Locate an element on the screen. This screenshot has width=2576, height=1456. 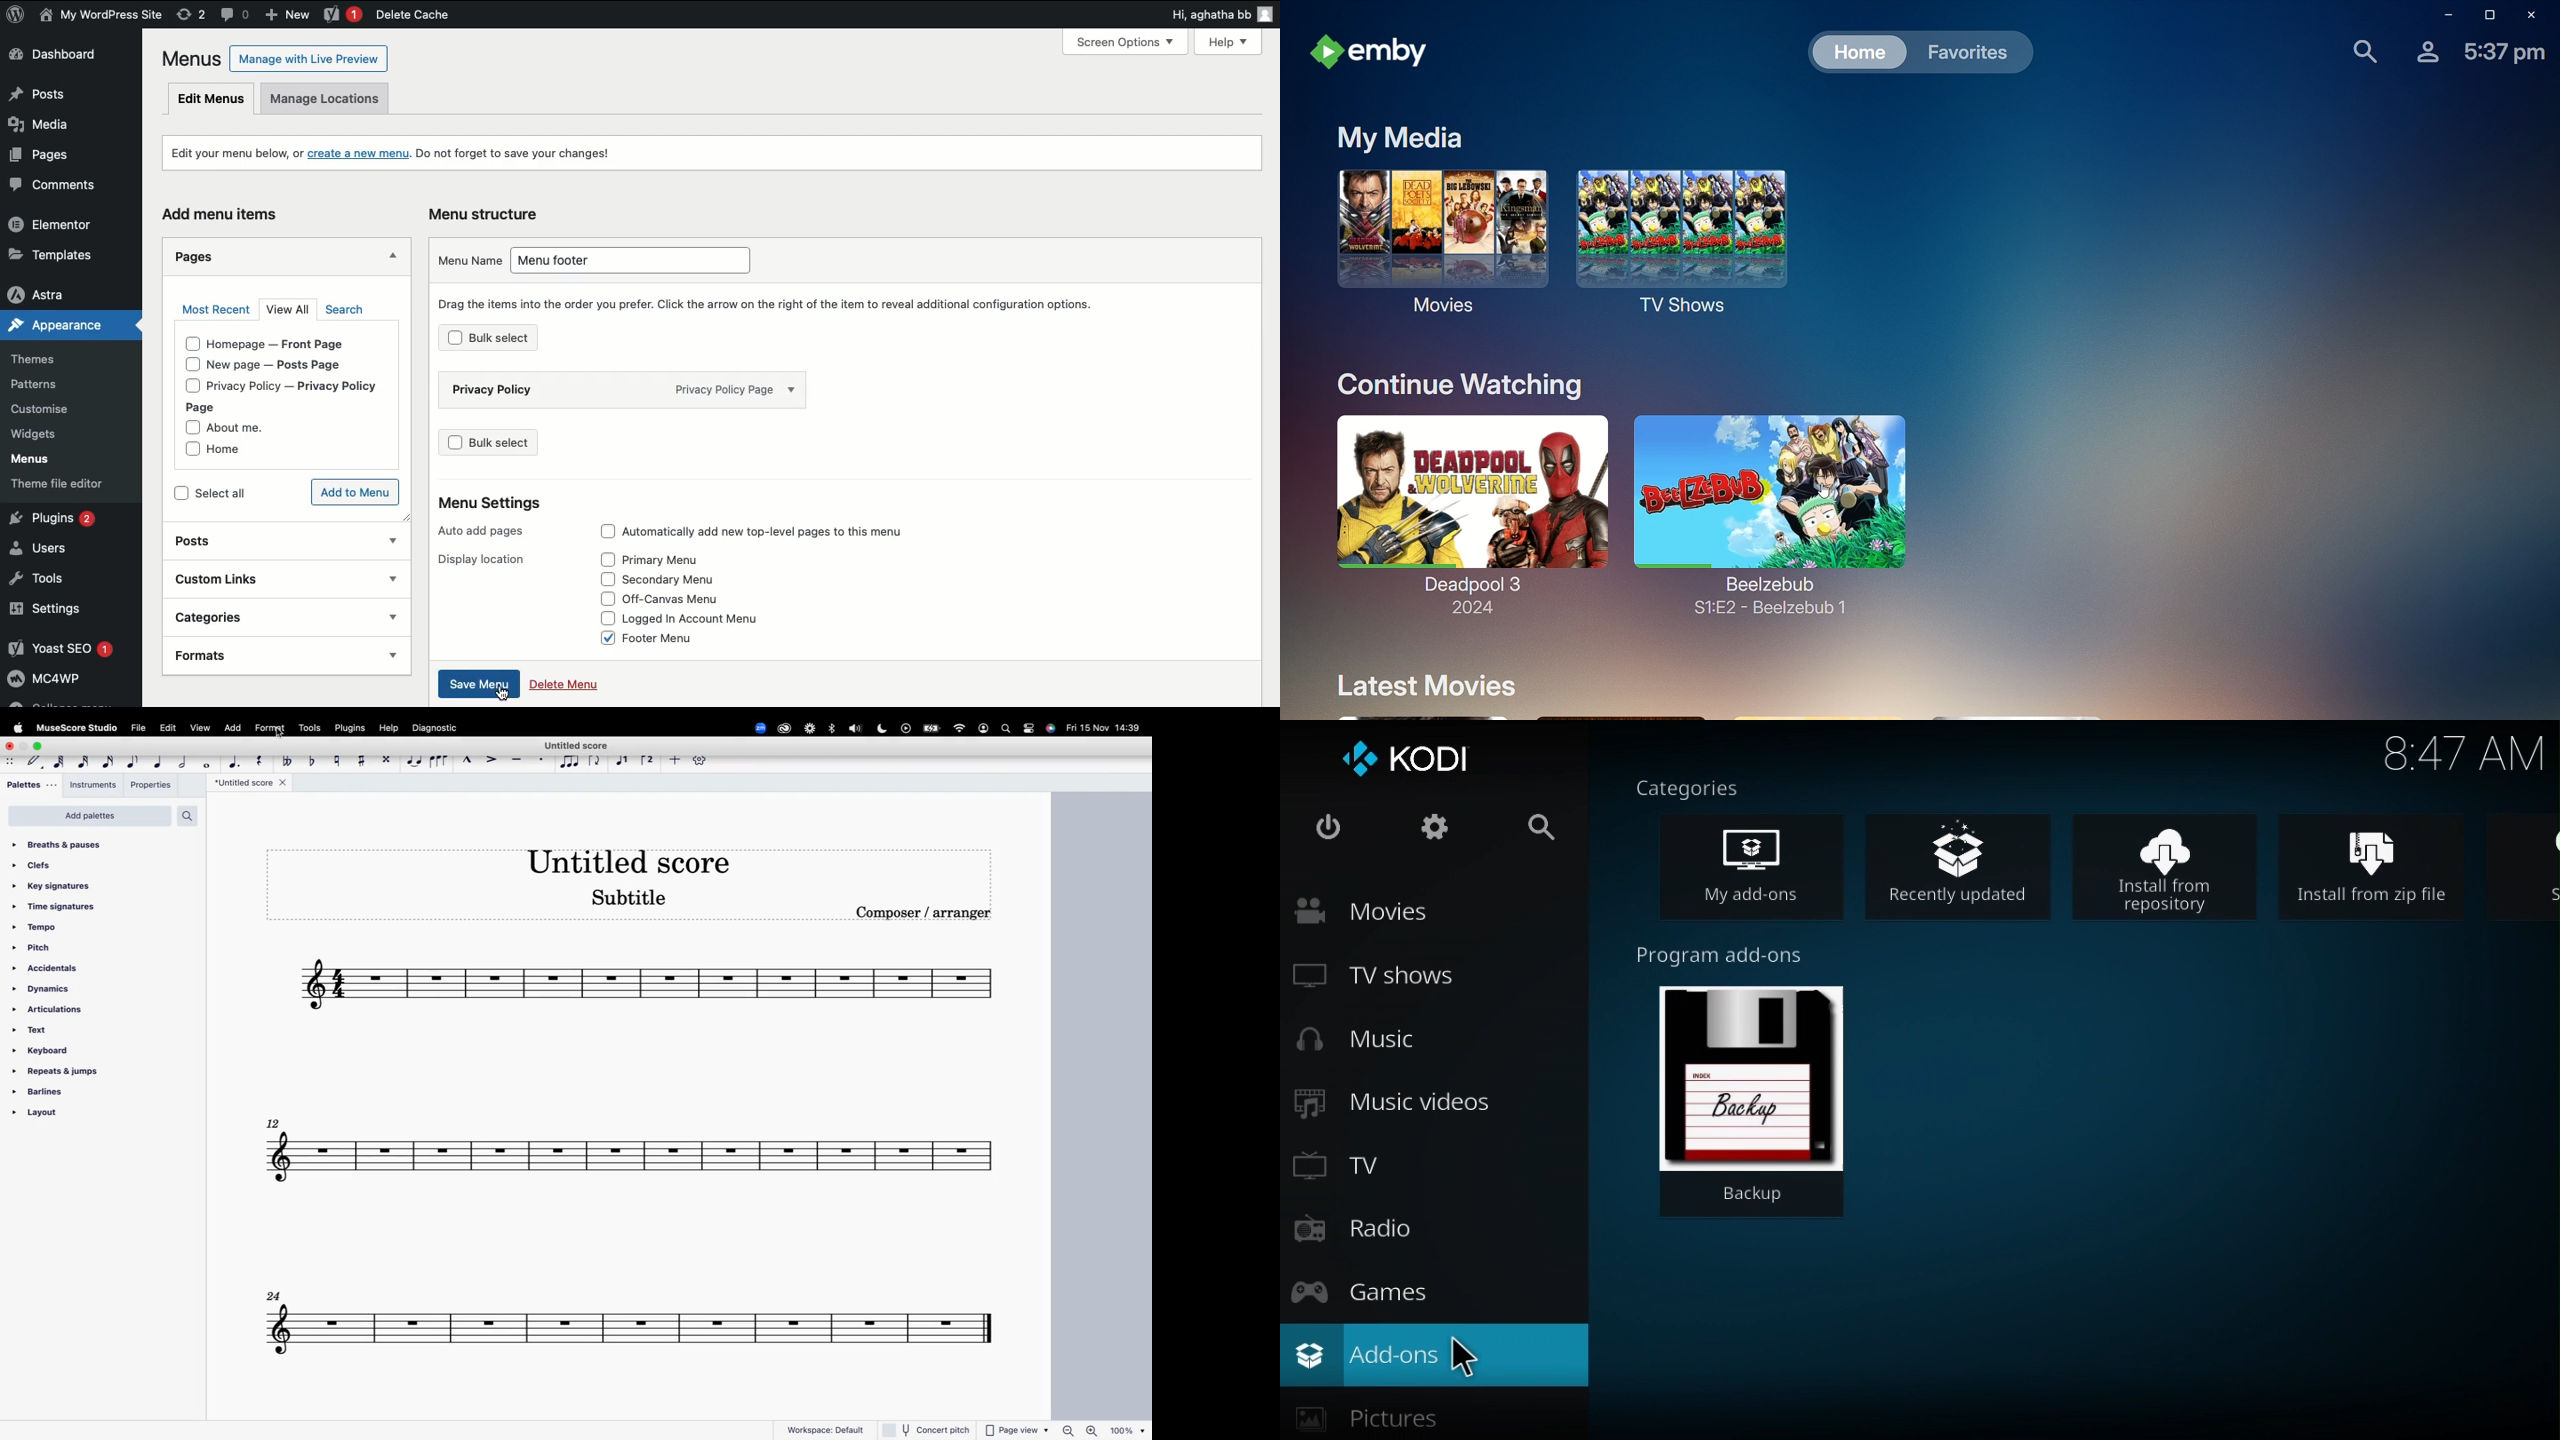
plugins is located at coordinates (351, 730).